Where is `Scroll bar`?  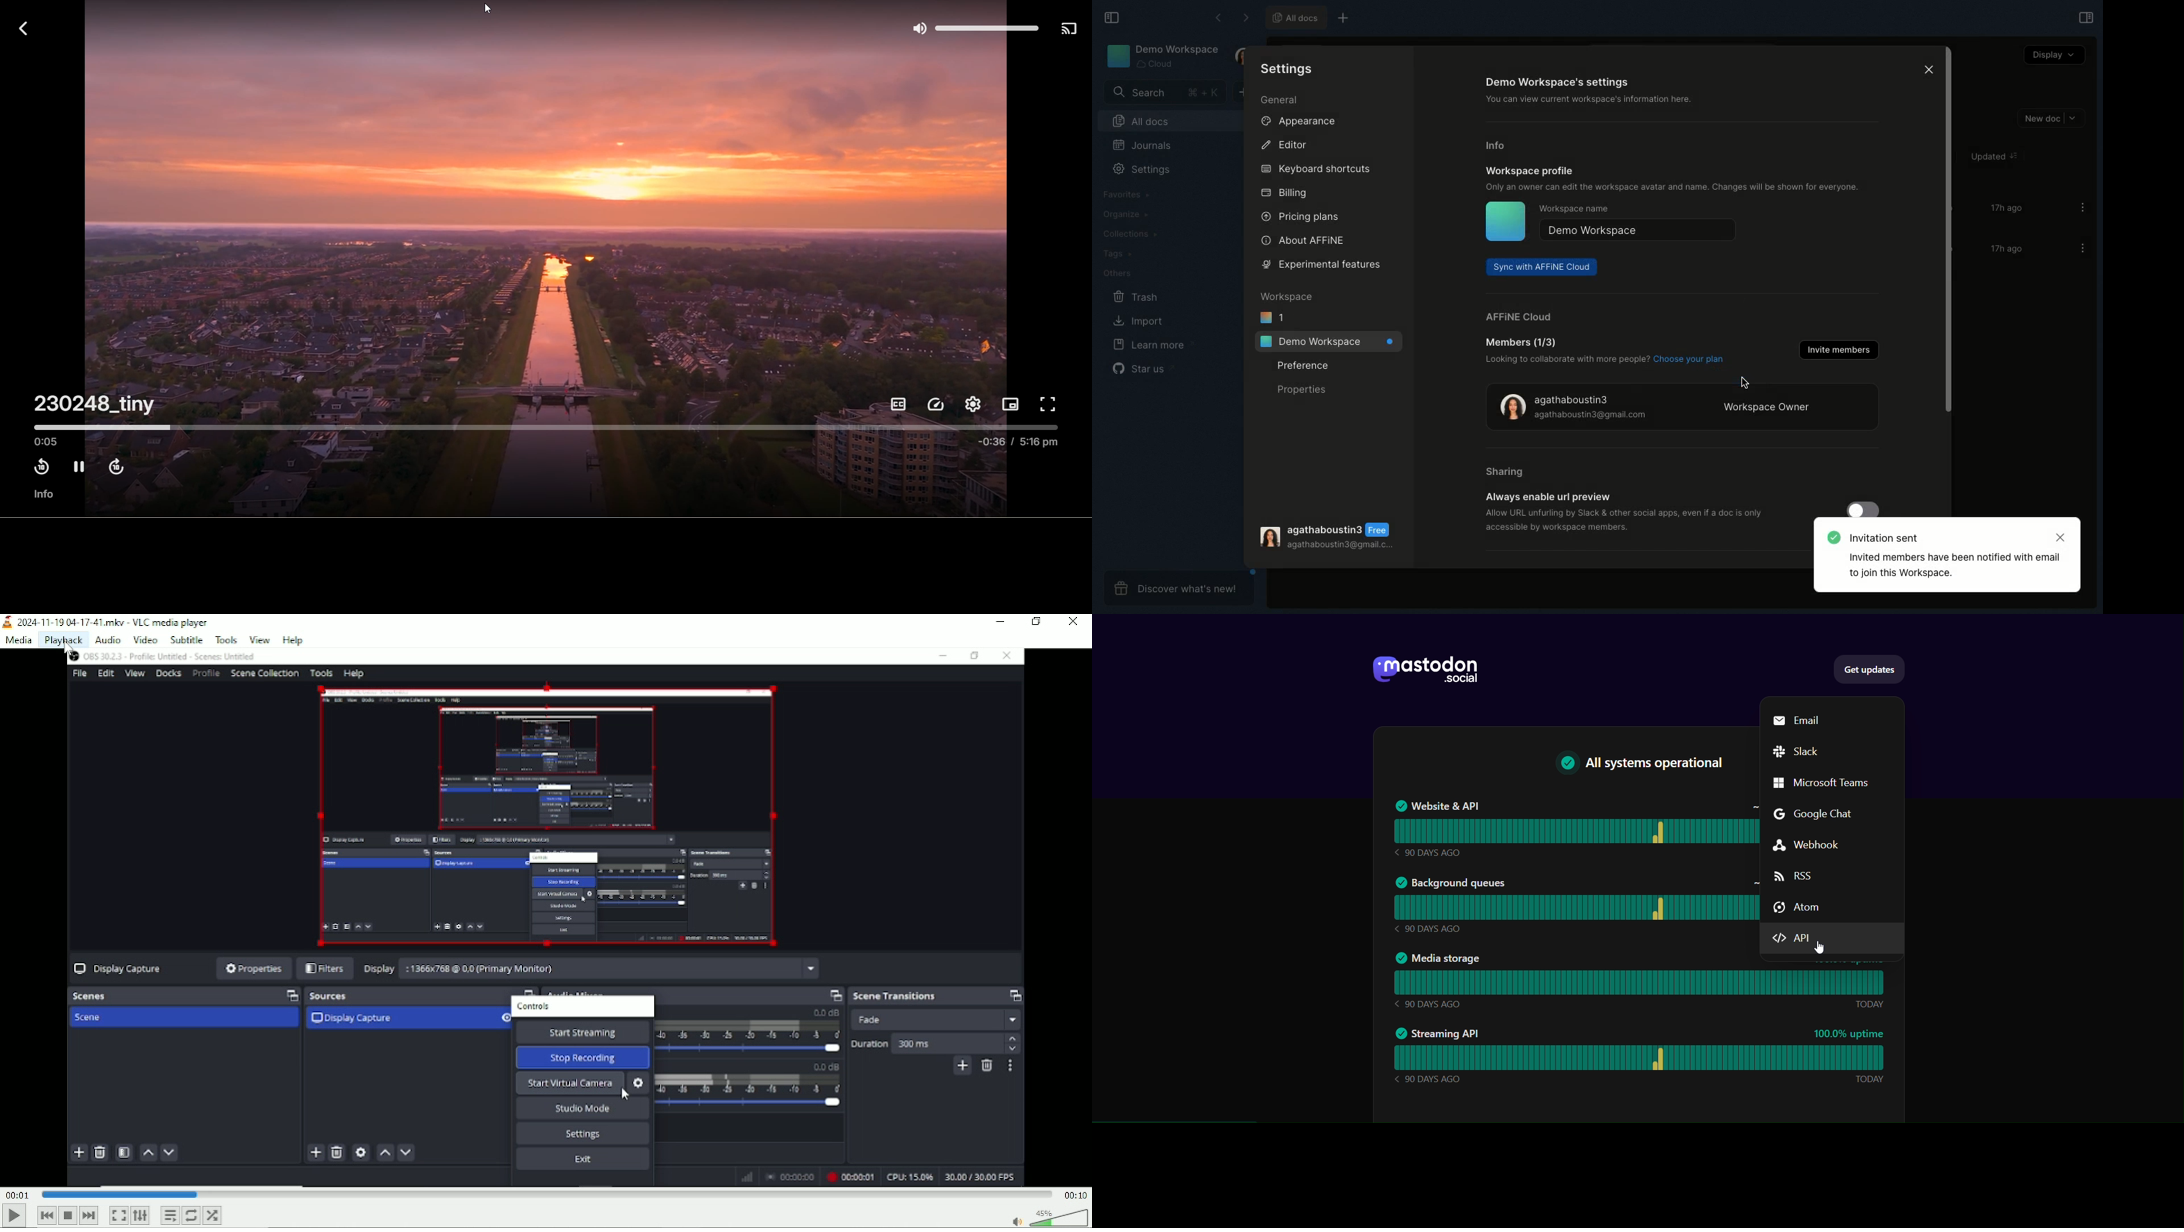
Scroll bar is located at coordinates (1950, 232).